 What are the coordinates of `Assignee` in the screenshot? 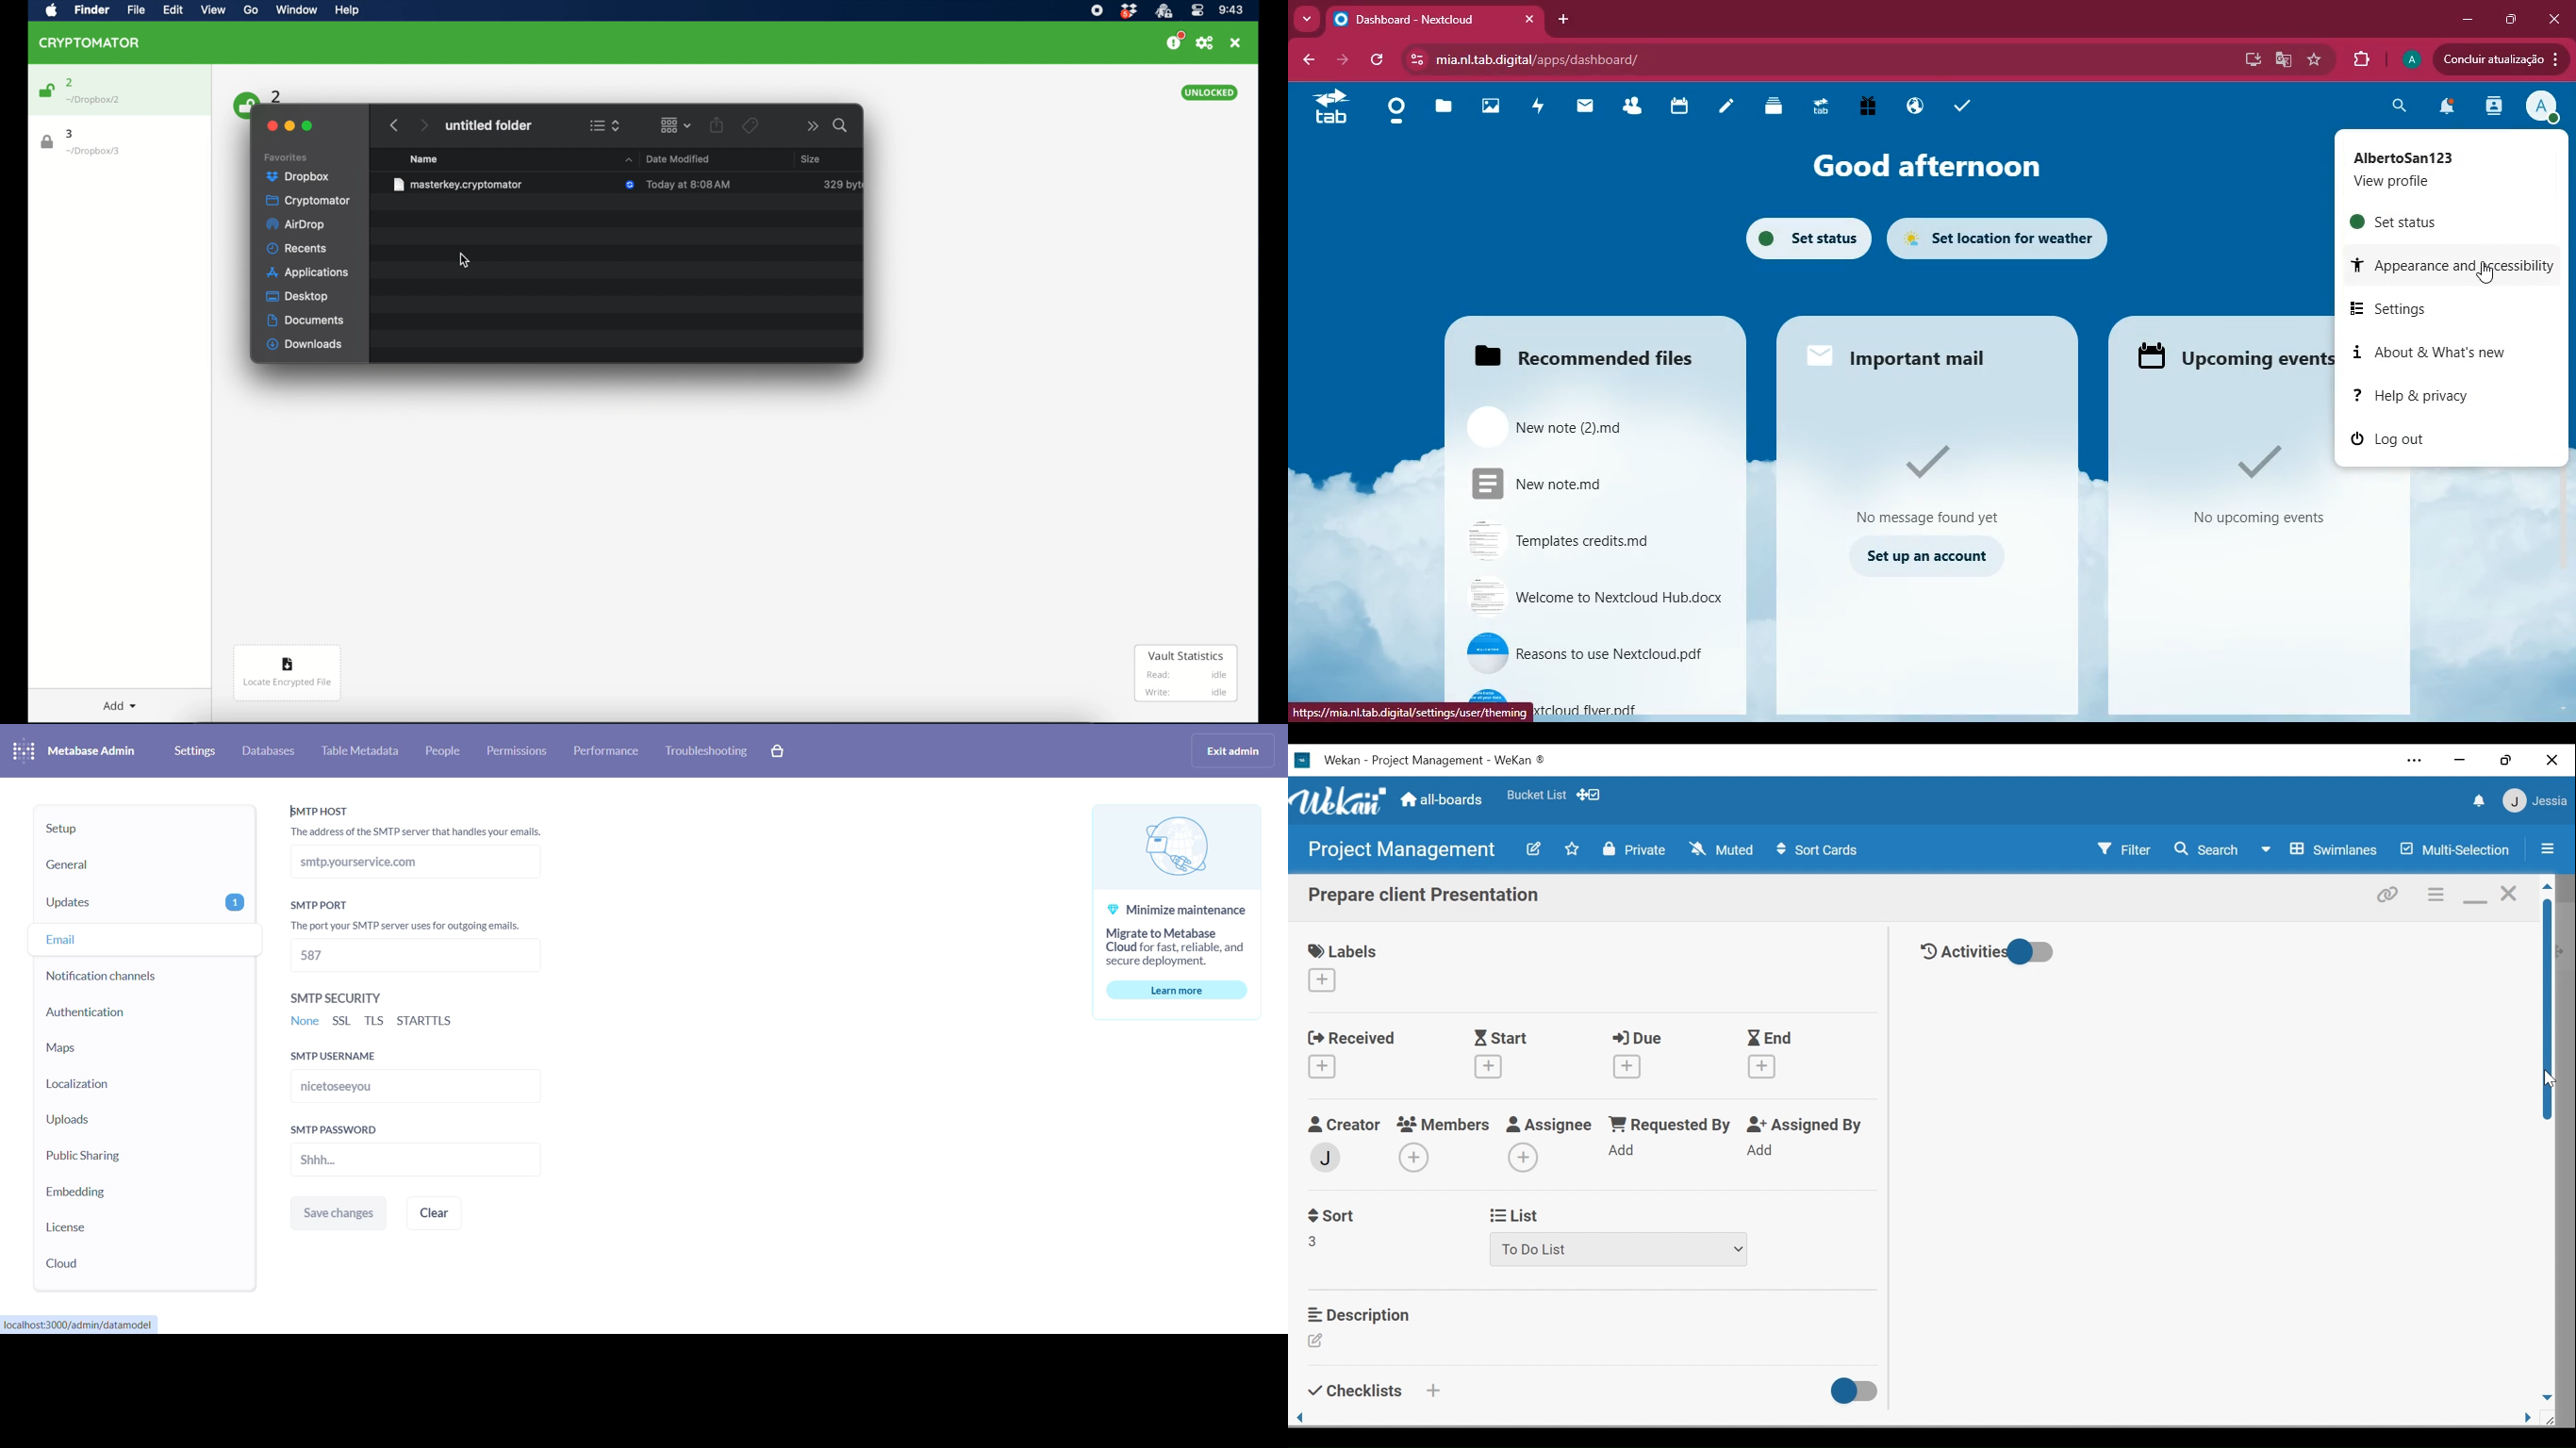 It's located at (1548, 1125).